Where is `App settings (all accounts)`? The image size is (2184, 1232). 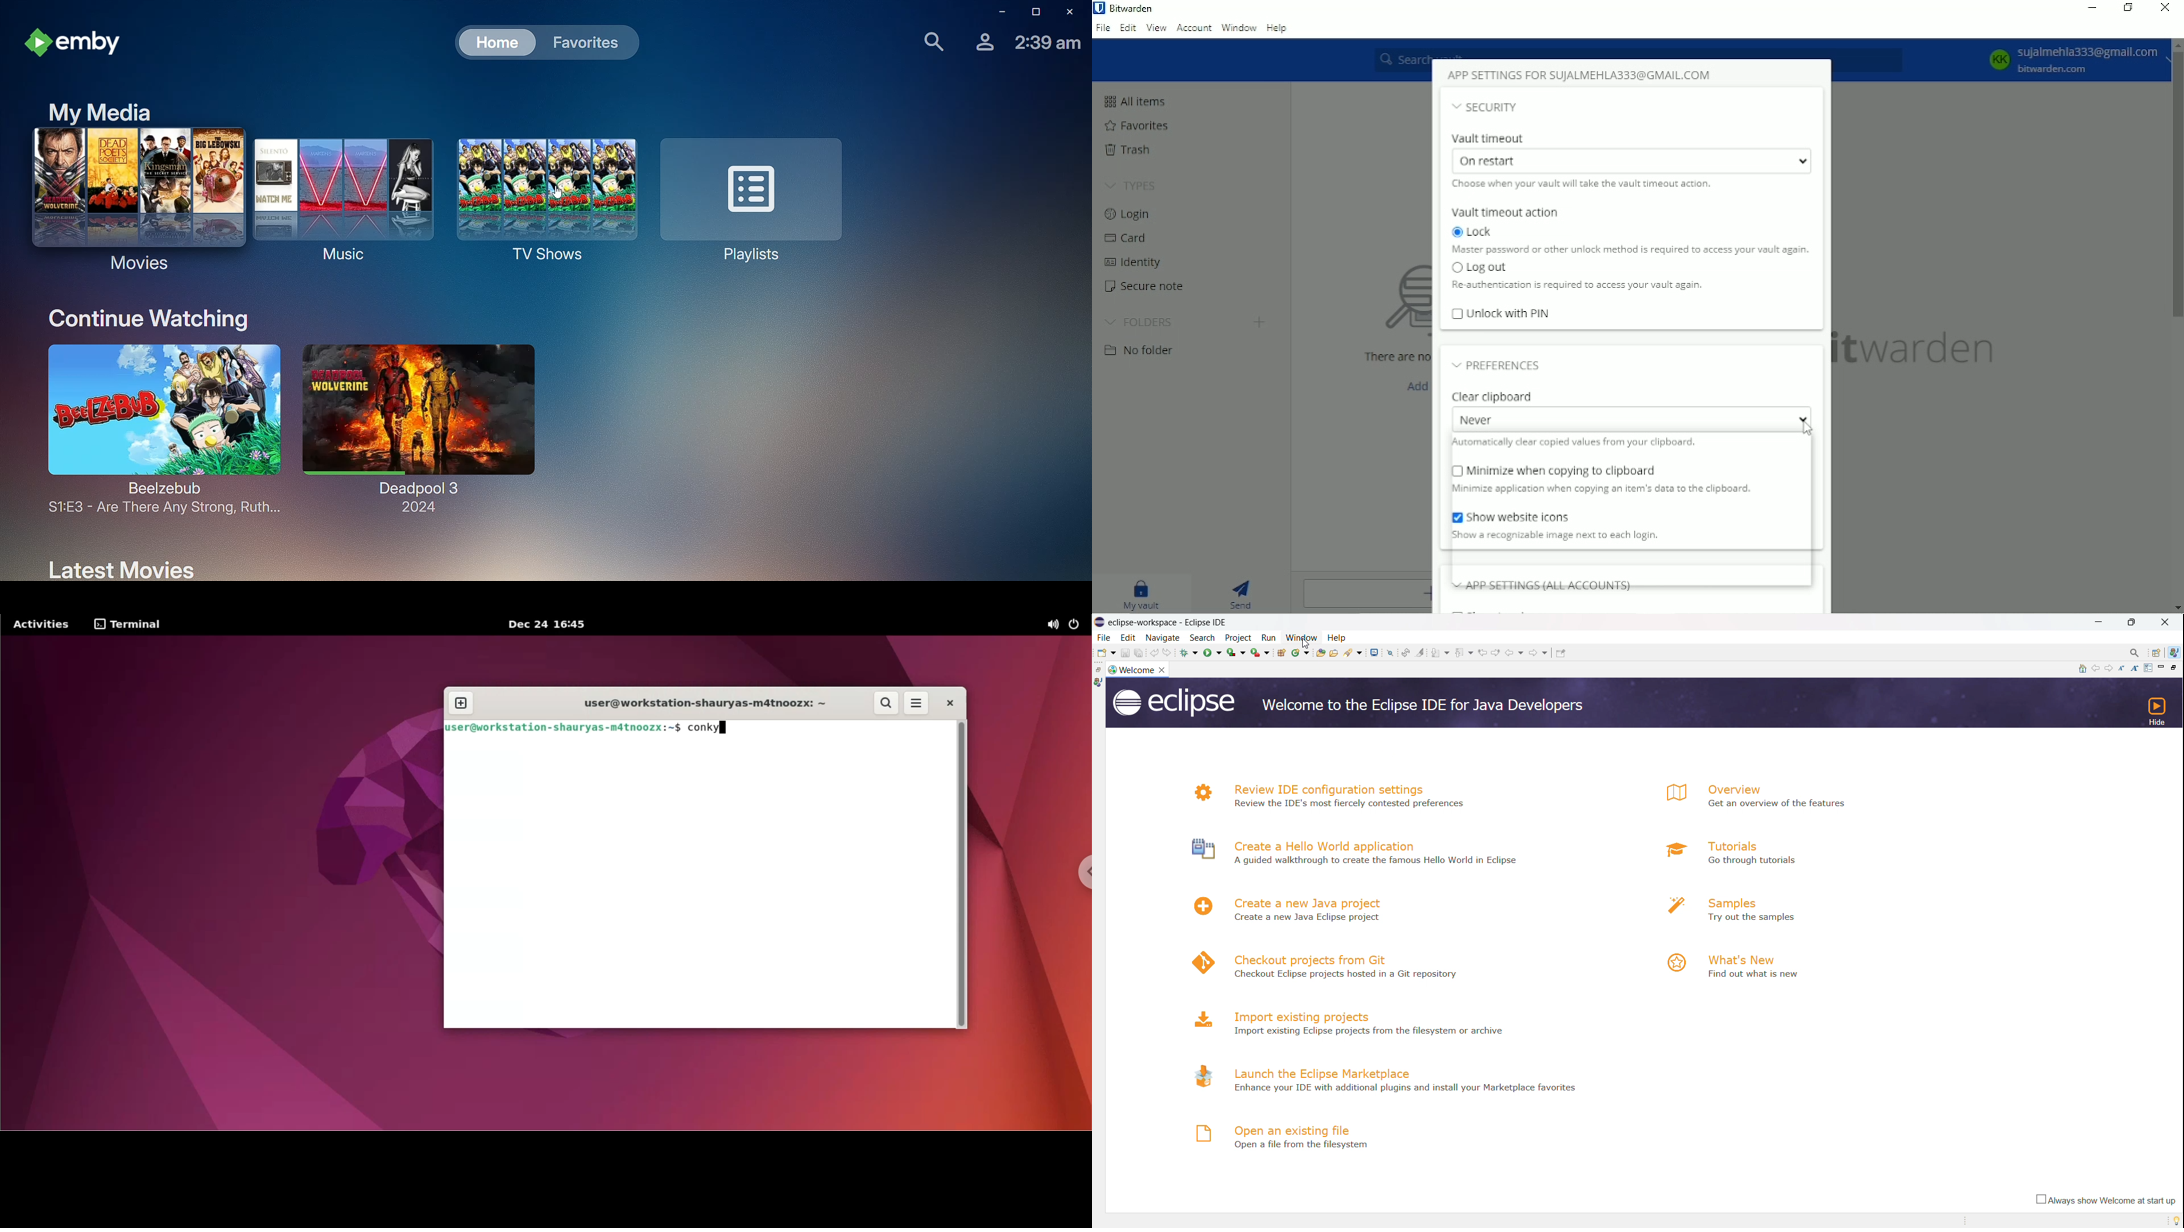
App settings (all accounts) is located at coordinates (1542, 584).